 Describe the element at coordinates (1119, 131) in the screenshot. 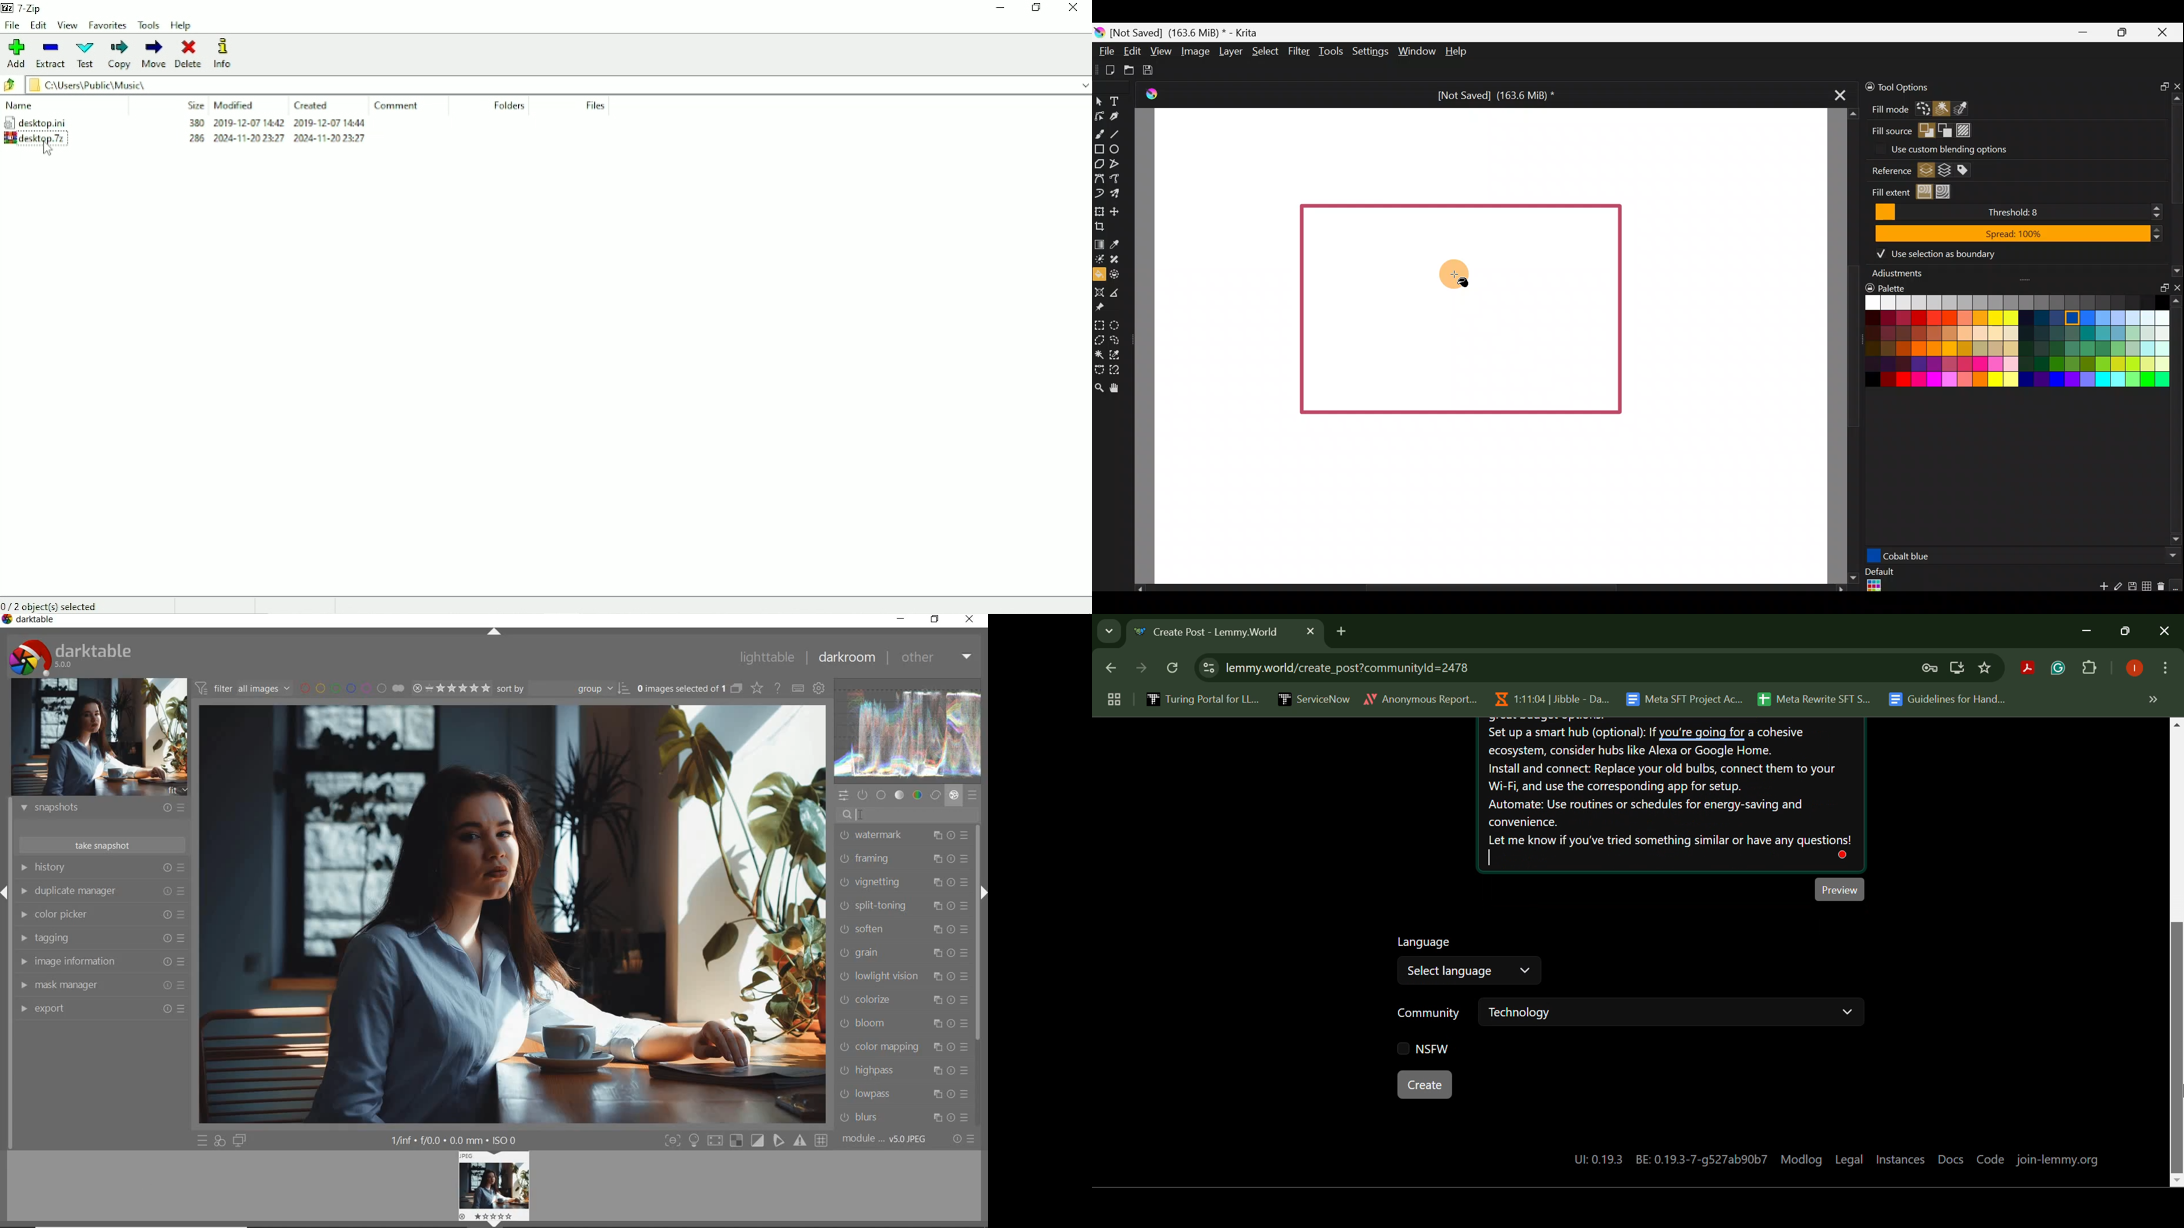

I see `Line tool` at that location.